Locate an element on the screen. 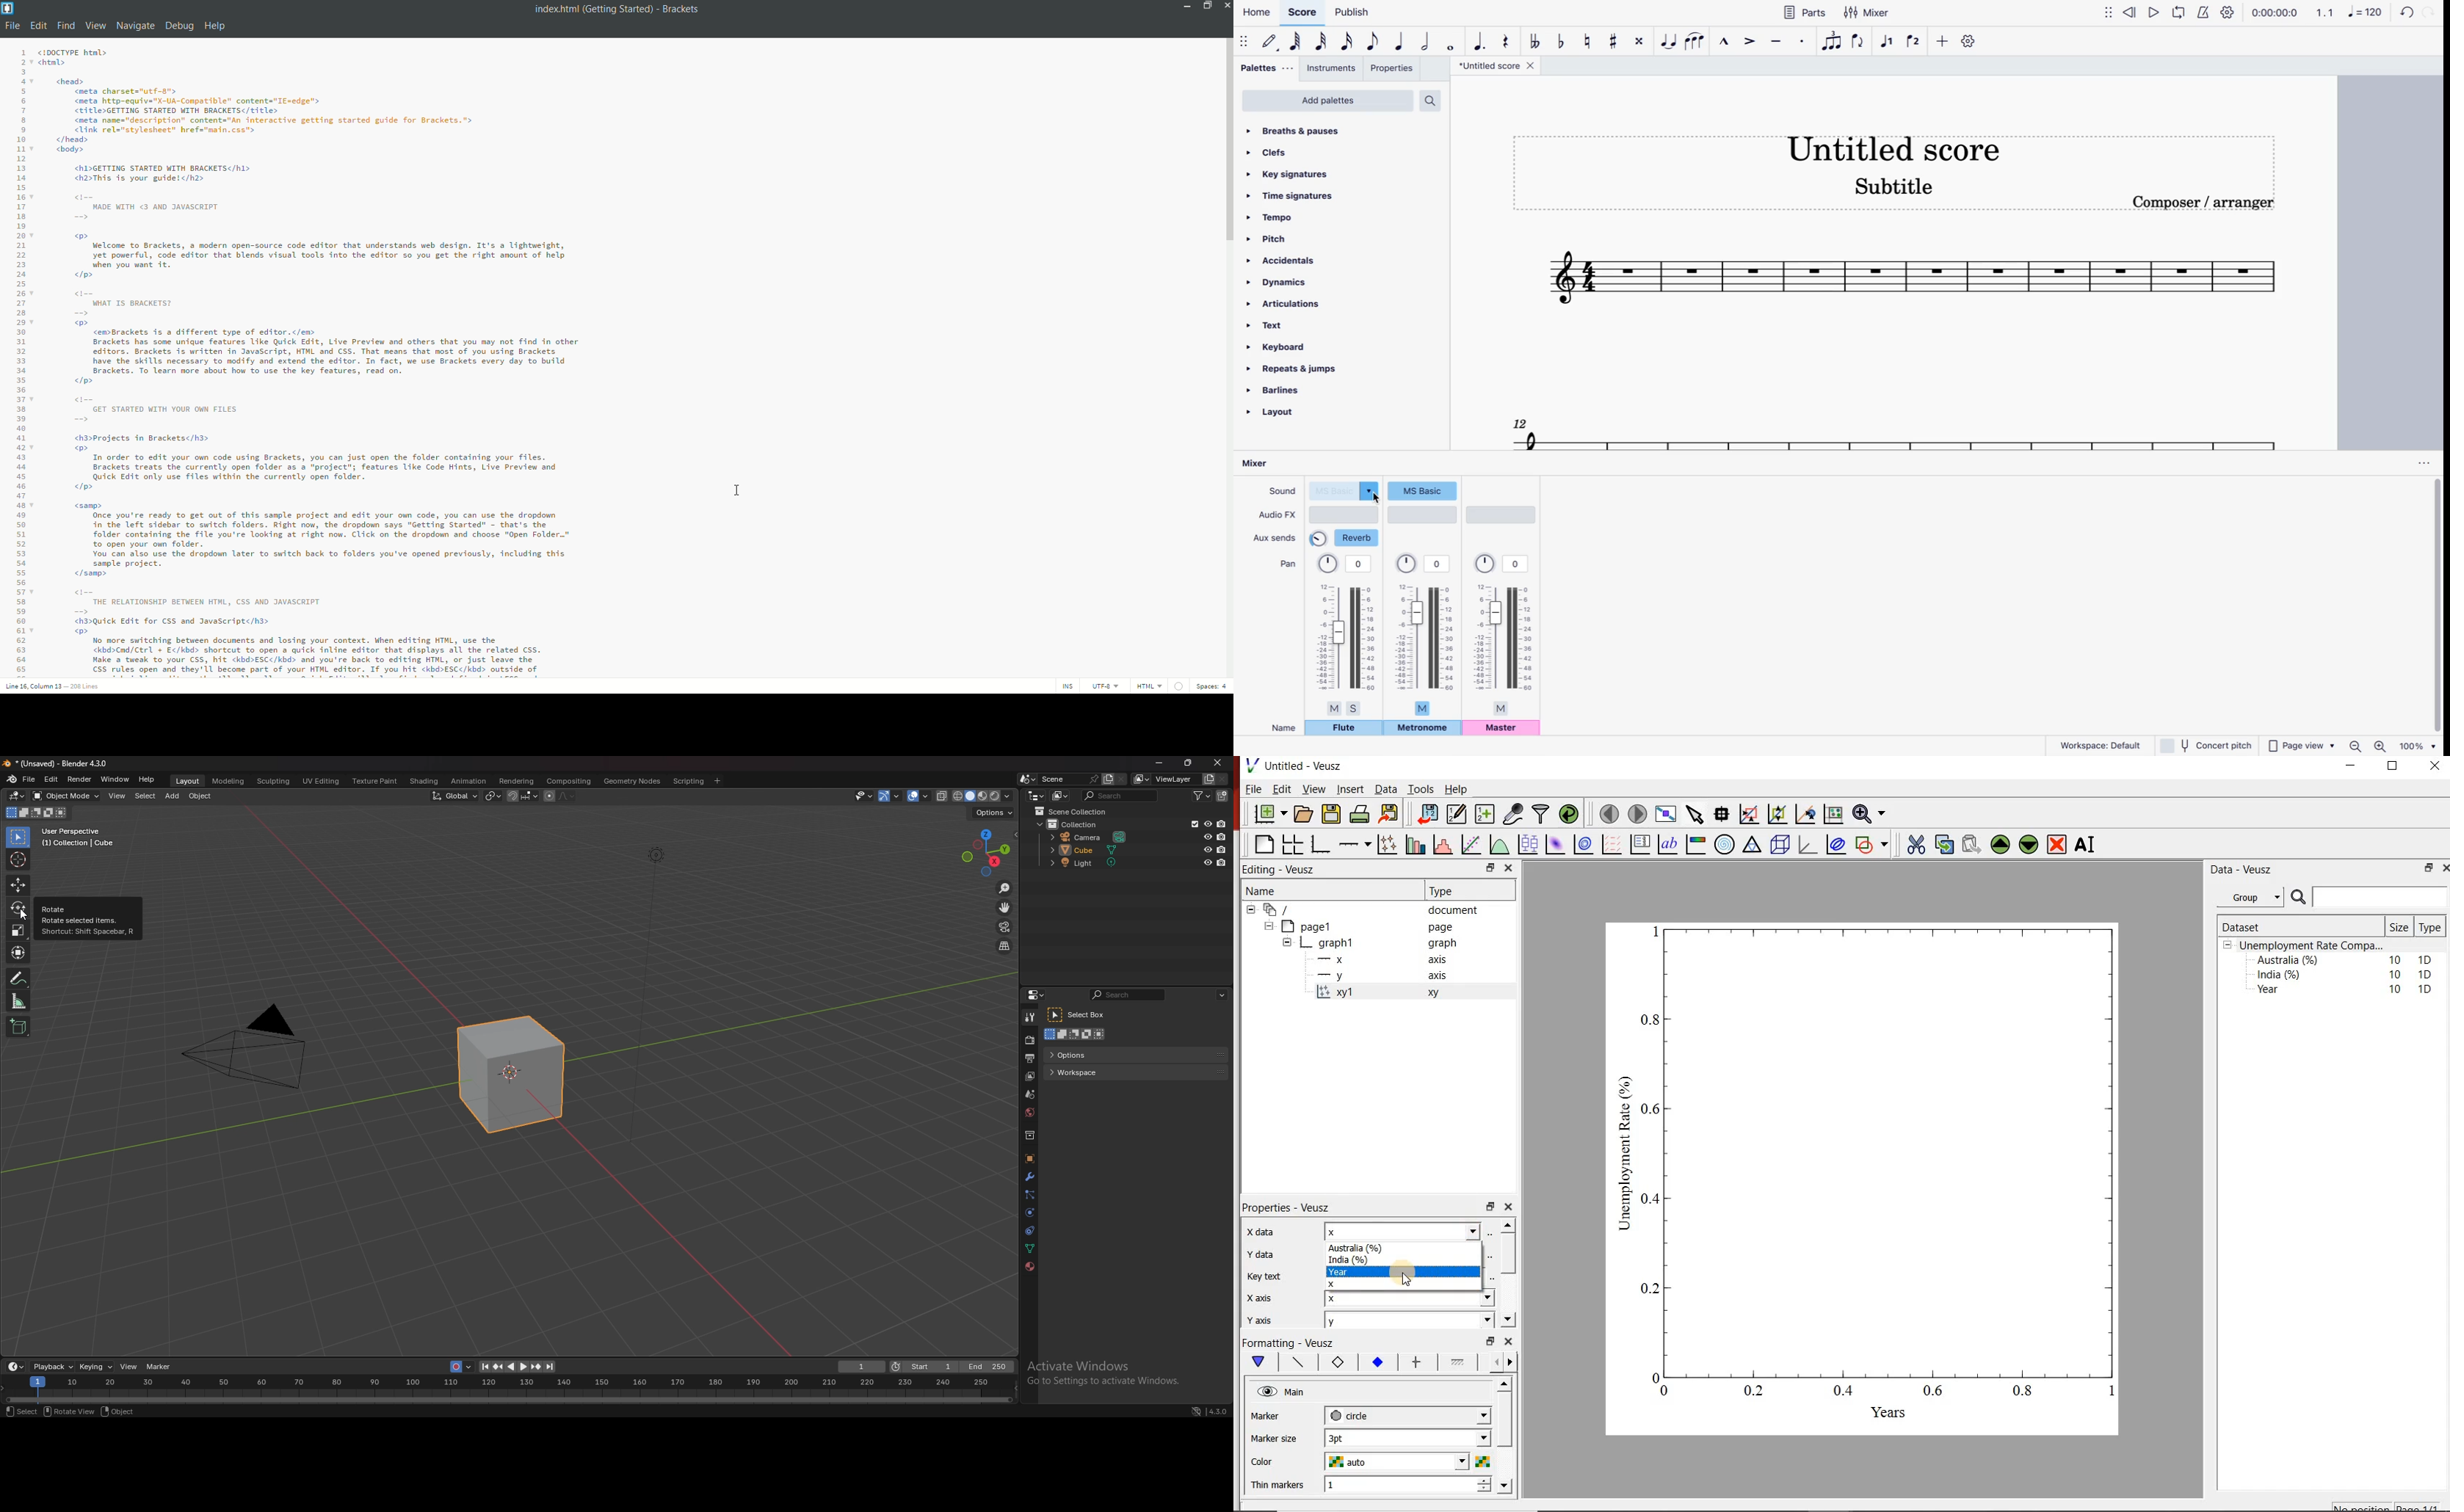  time signatures is located at coordinates (1305, 197).